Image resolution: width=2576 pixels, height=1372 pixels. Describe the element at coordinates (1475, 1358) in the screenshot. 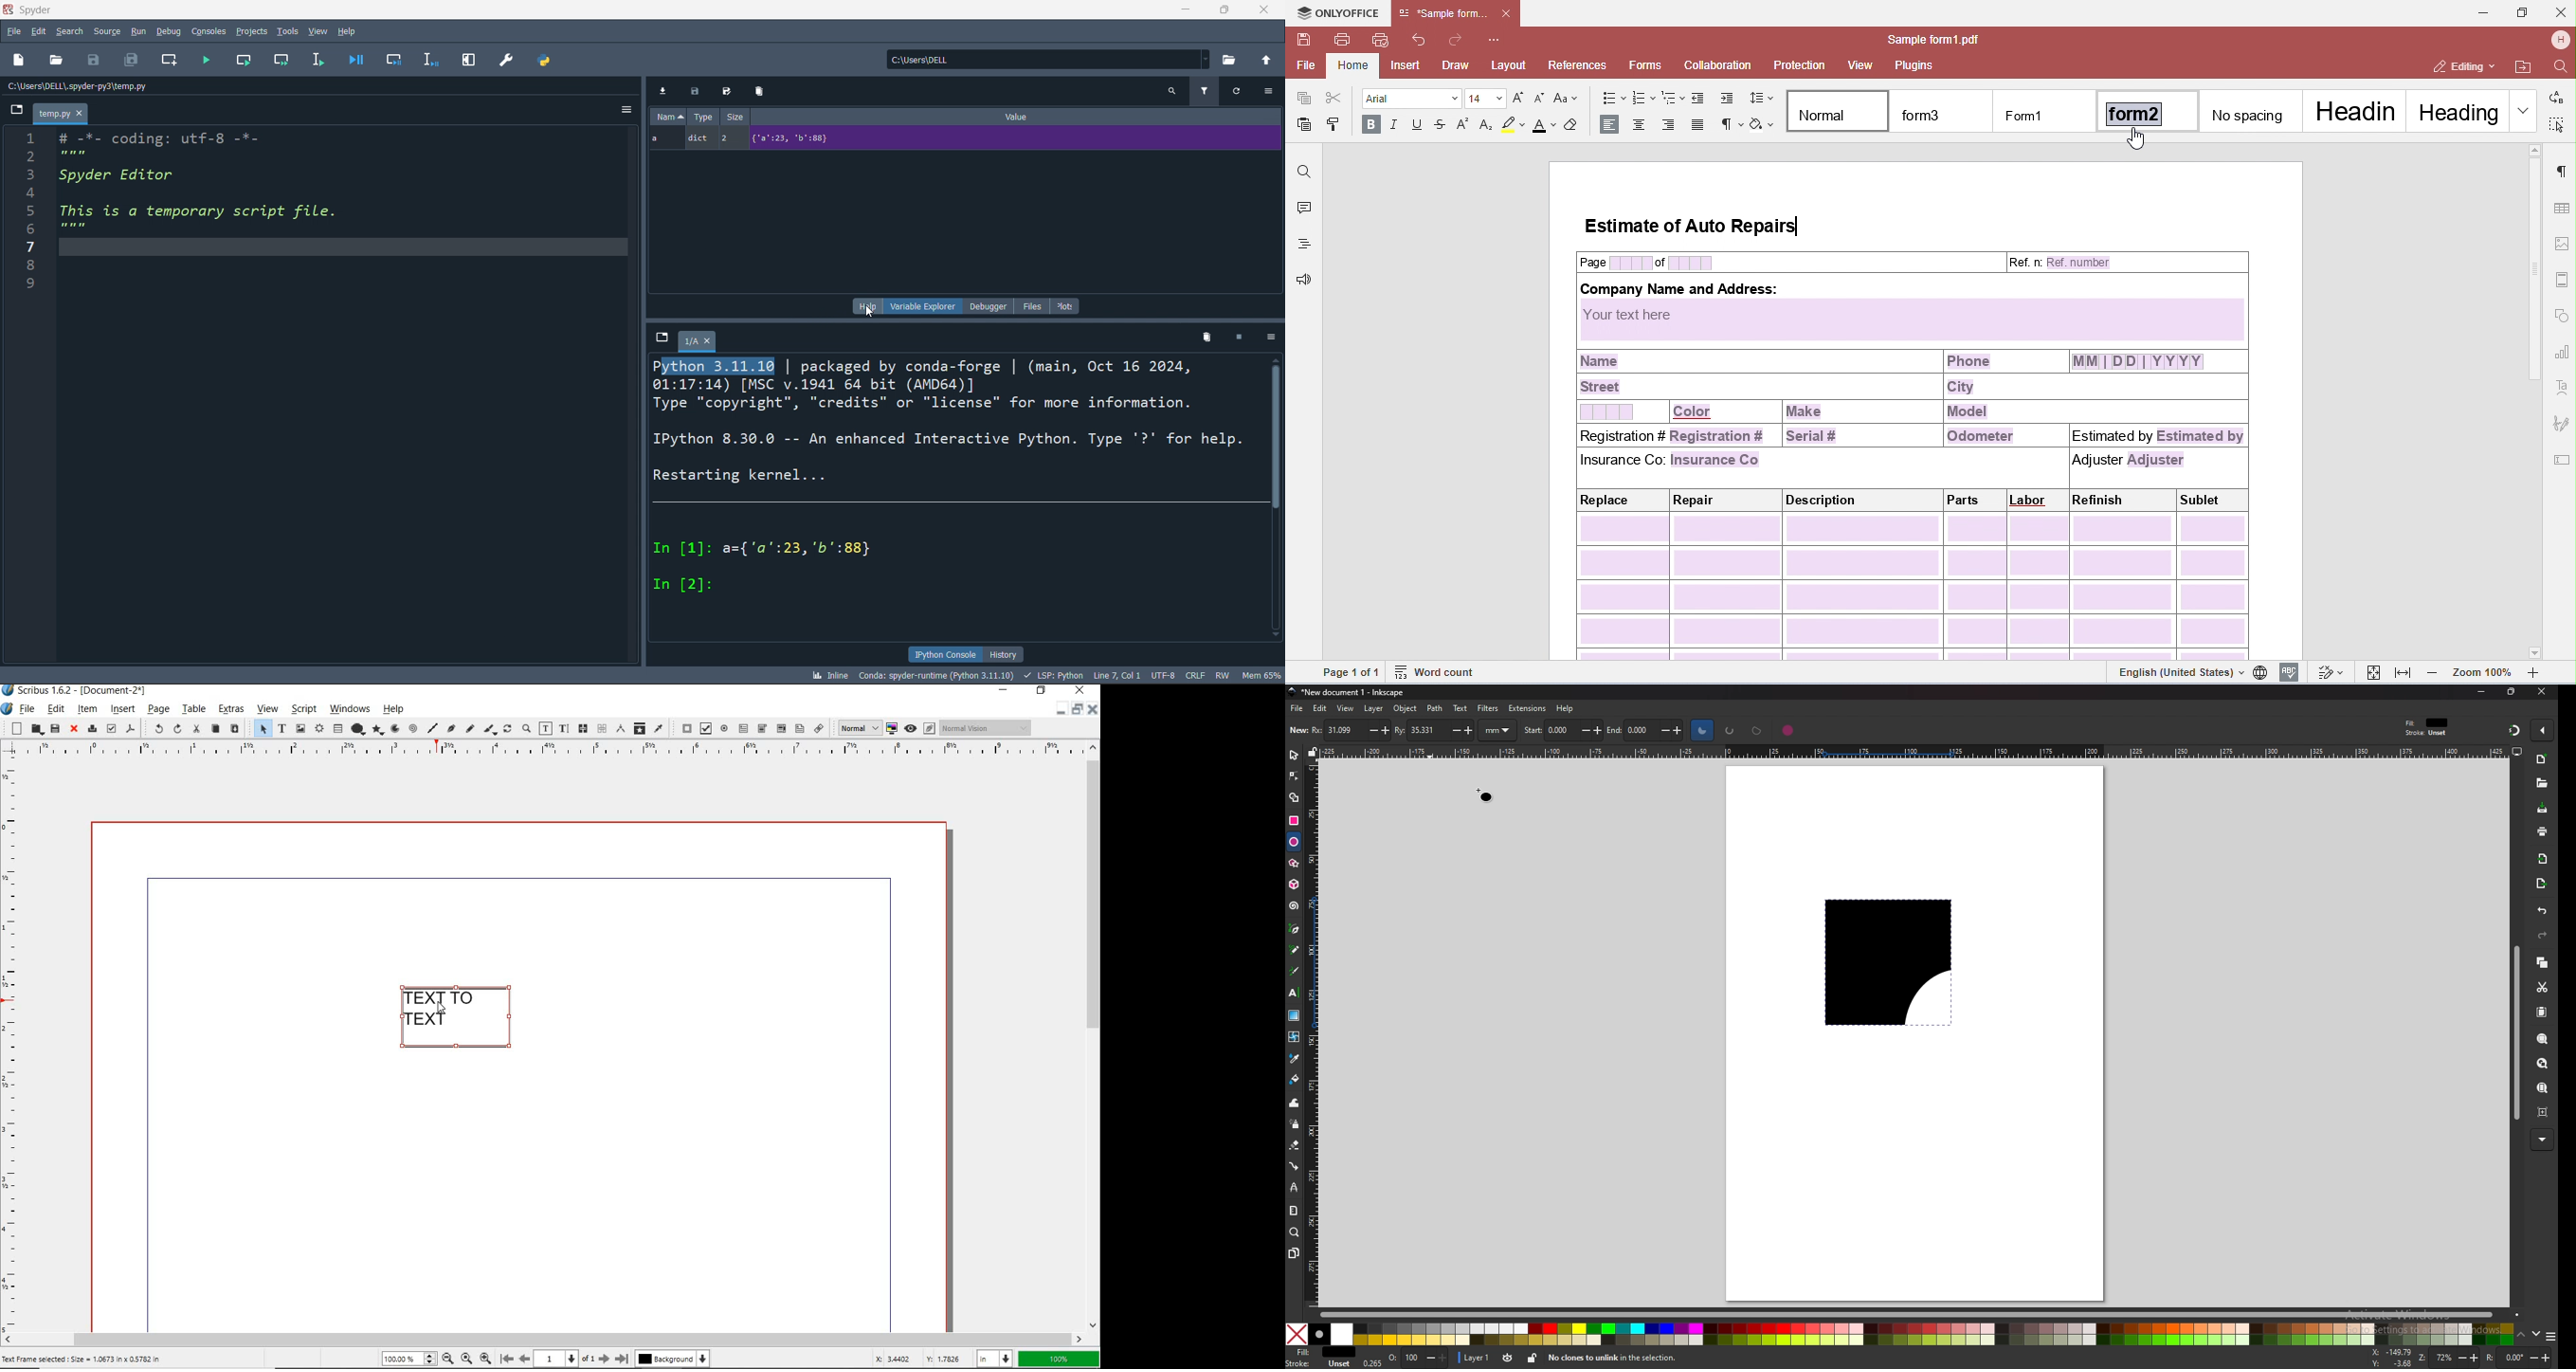

I see `layer` at that location.